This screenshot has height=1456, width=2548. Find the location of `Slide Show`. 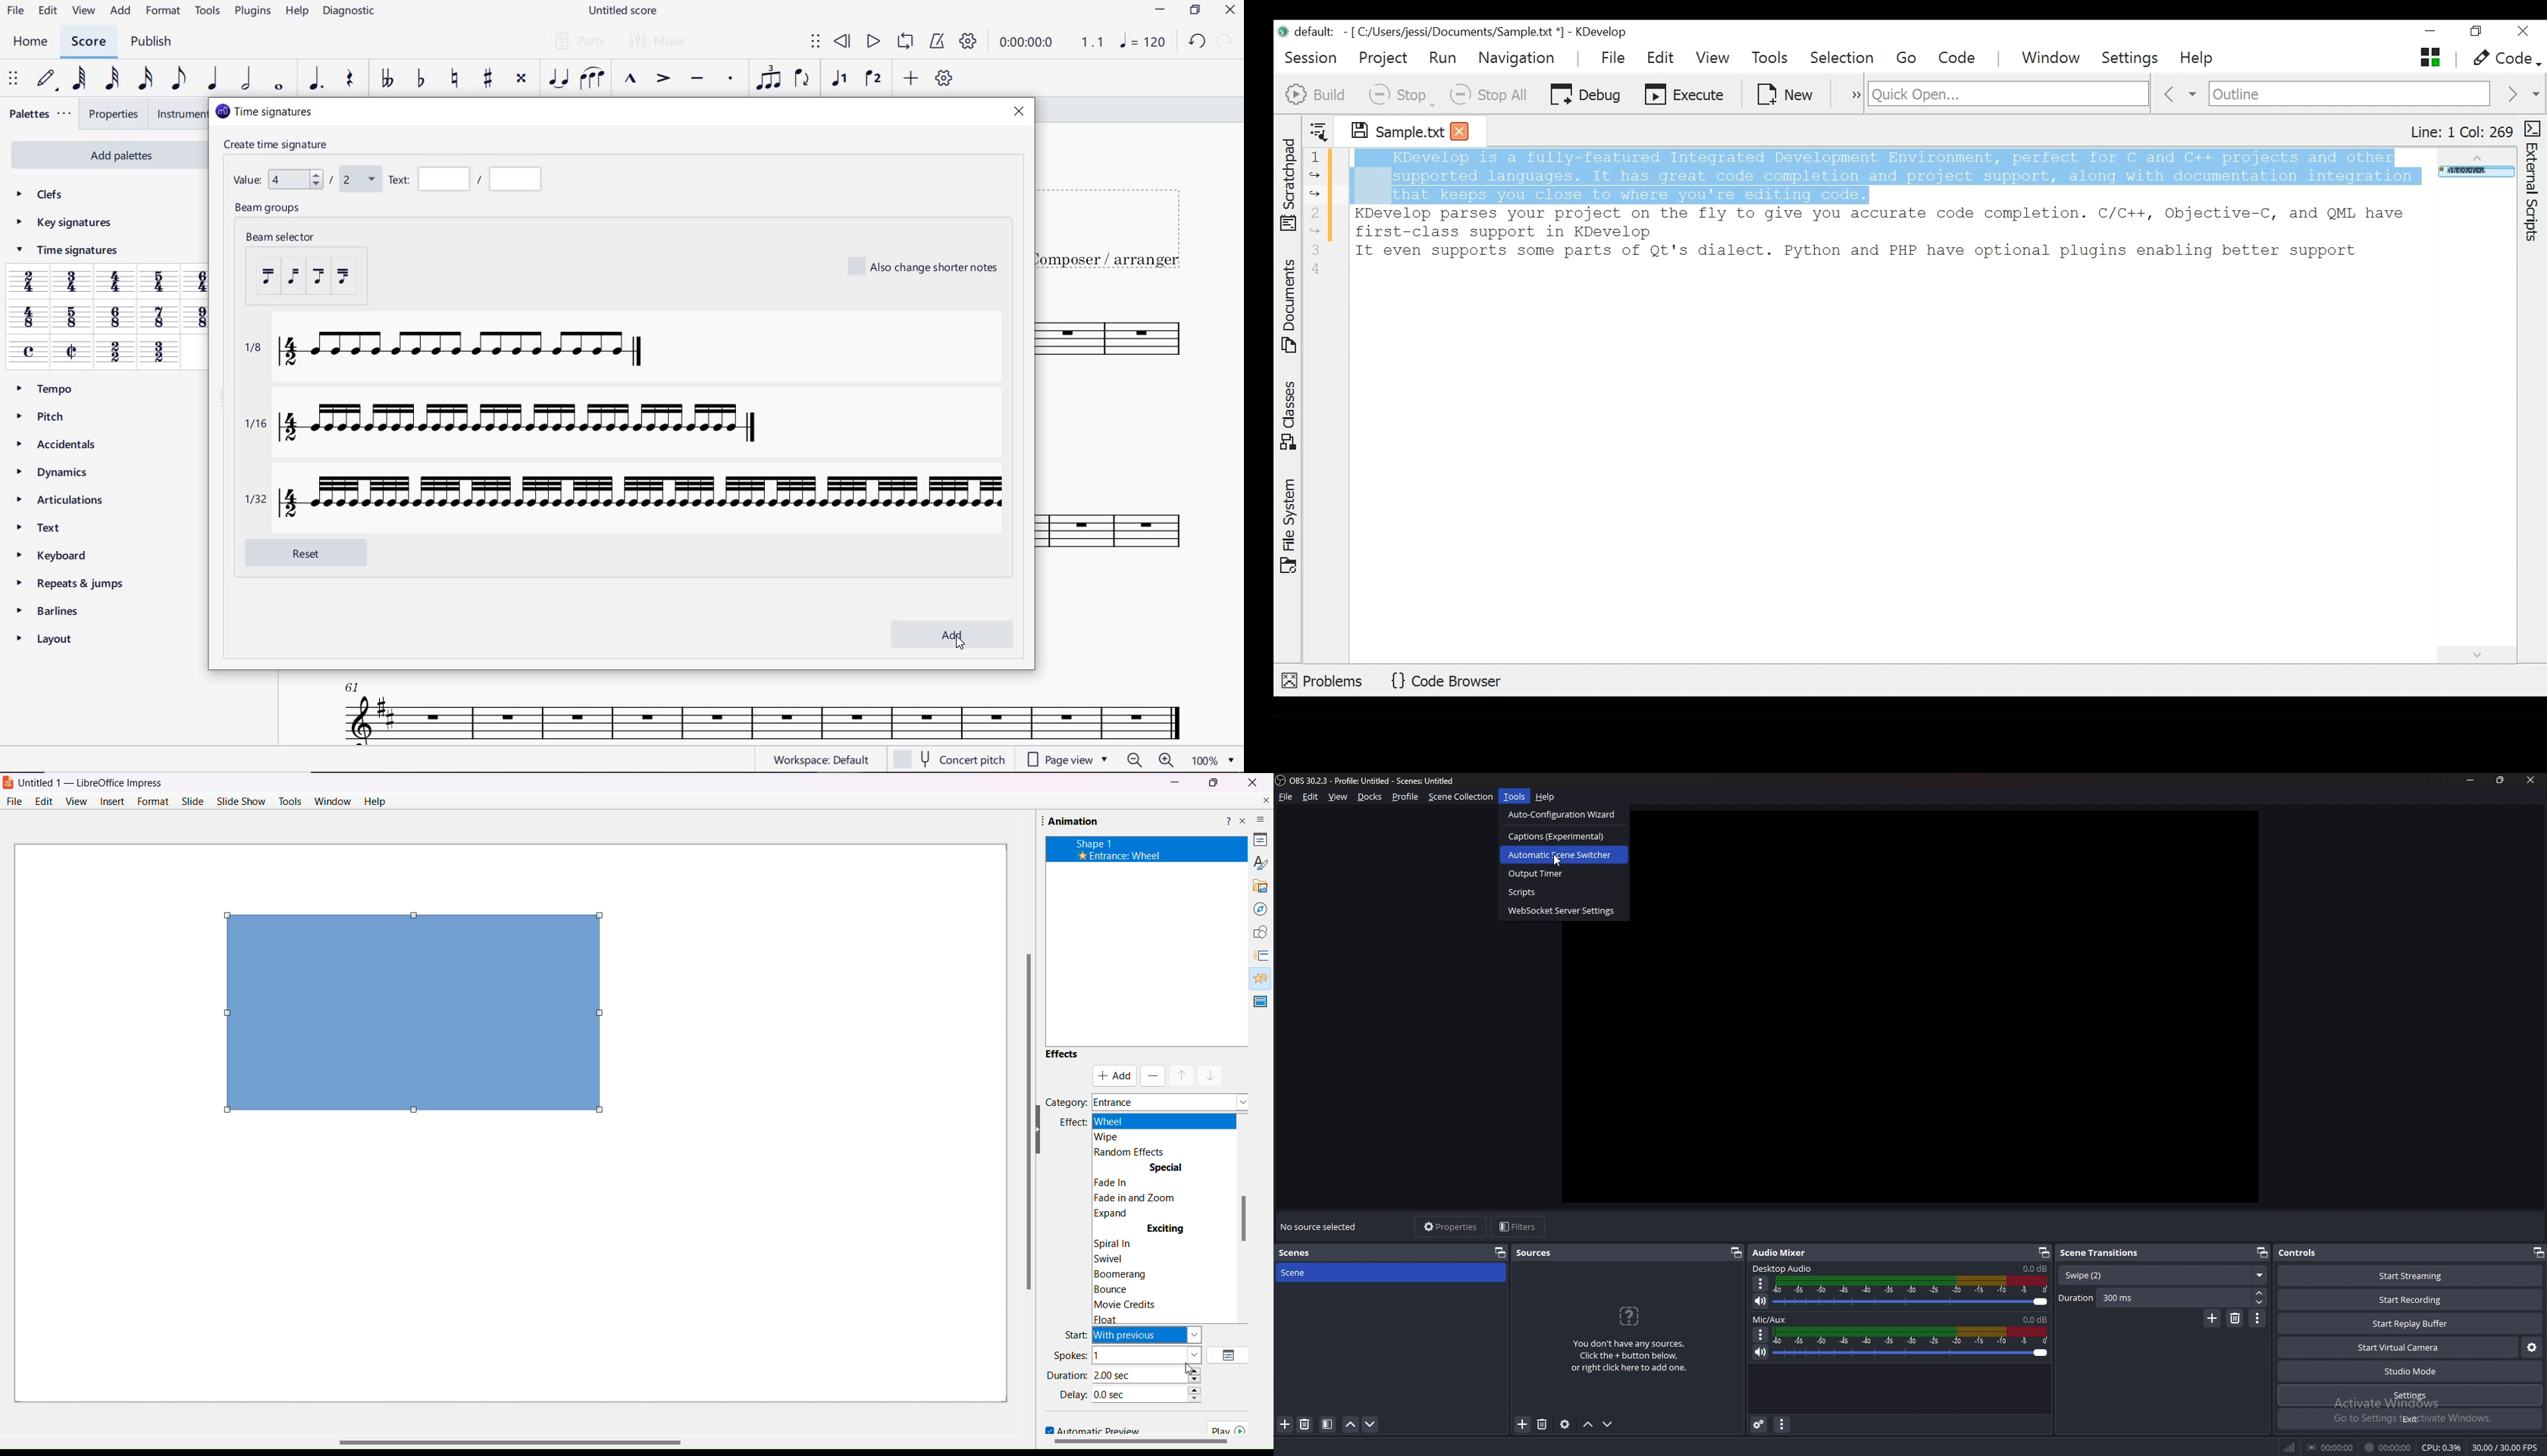

Slide Show is located at coordinates (242, 800).